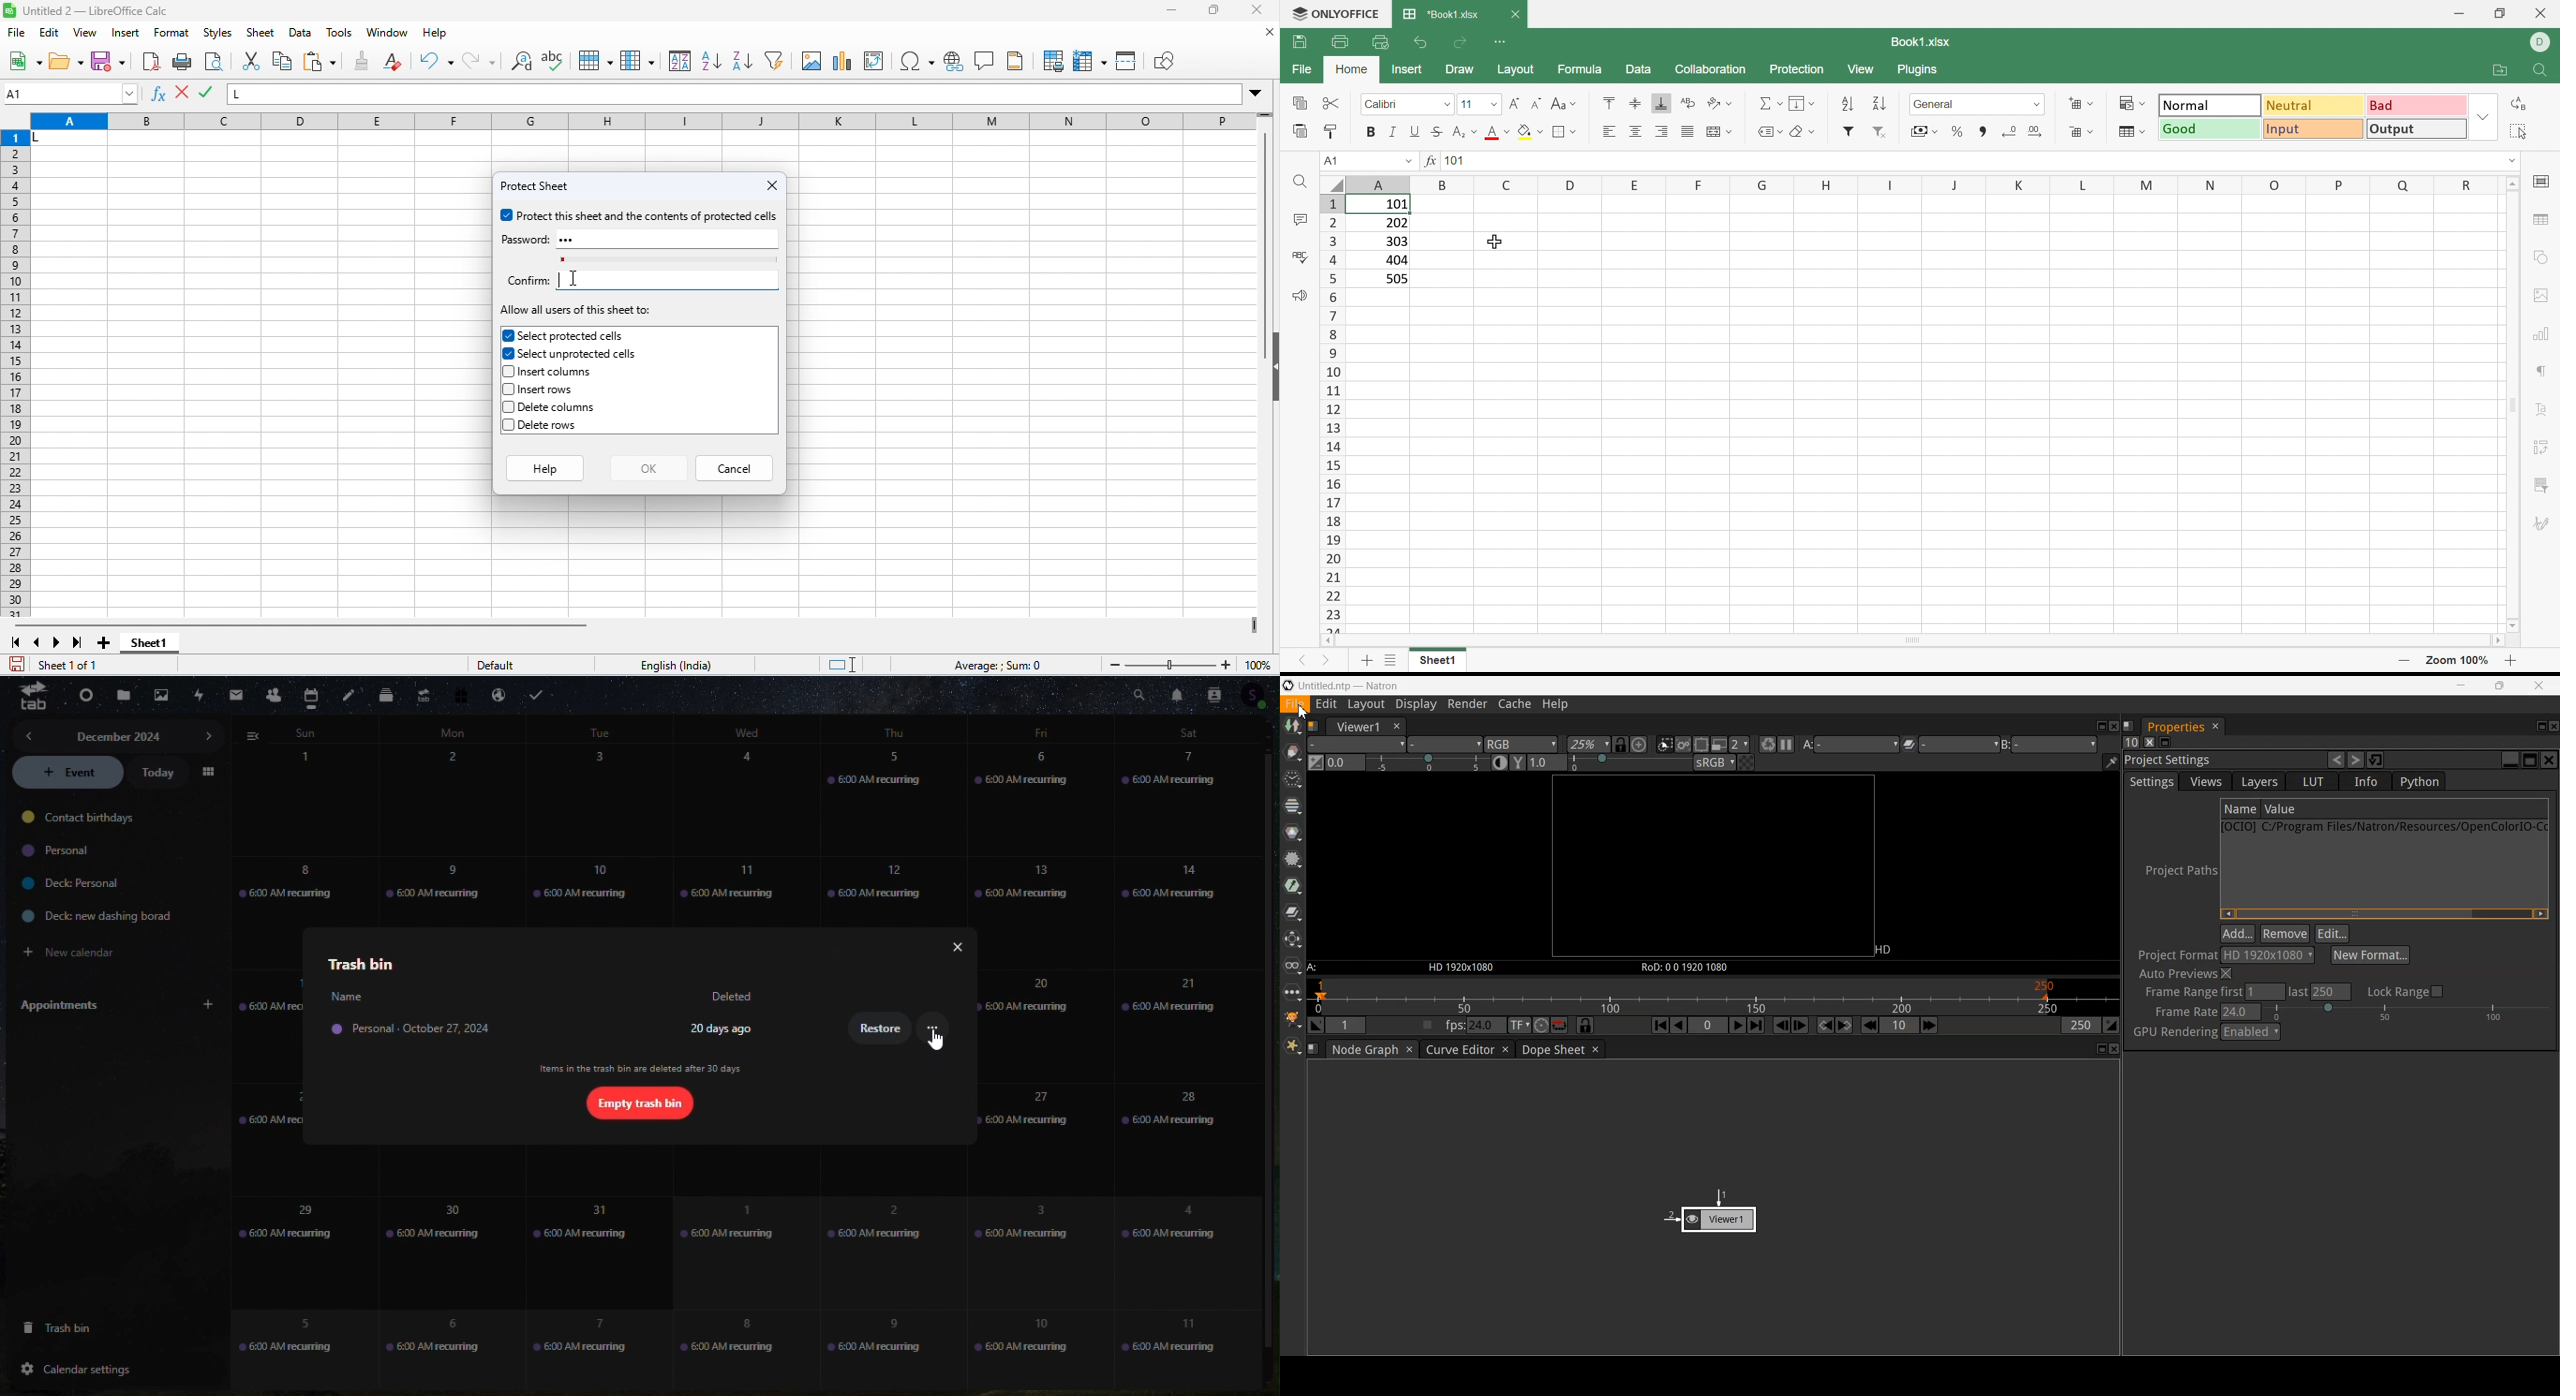 The width and height of the screenshot is (2576, 1400). What do you see at coordinates (119, 734) in the screenshot?
I see `december 2024` at bounding box center [119, 734].